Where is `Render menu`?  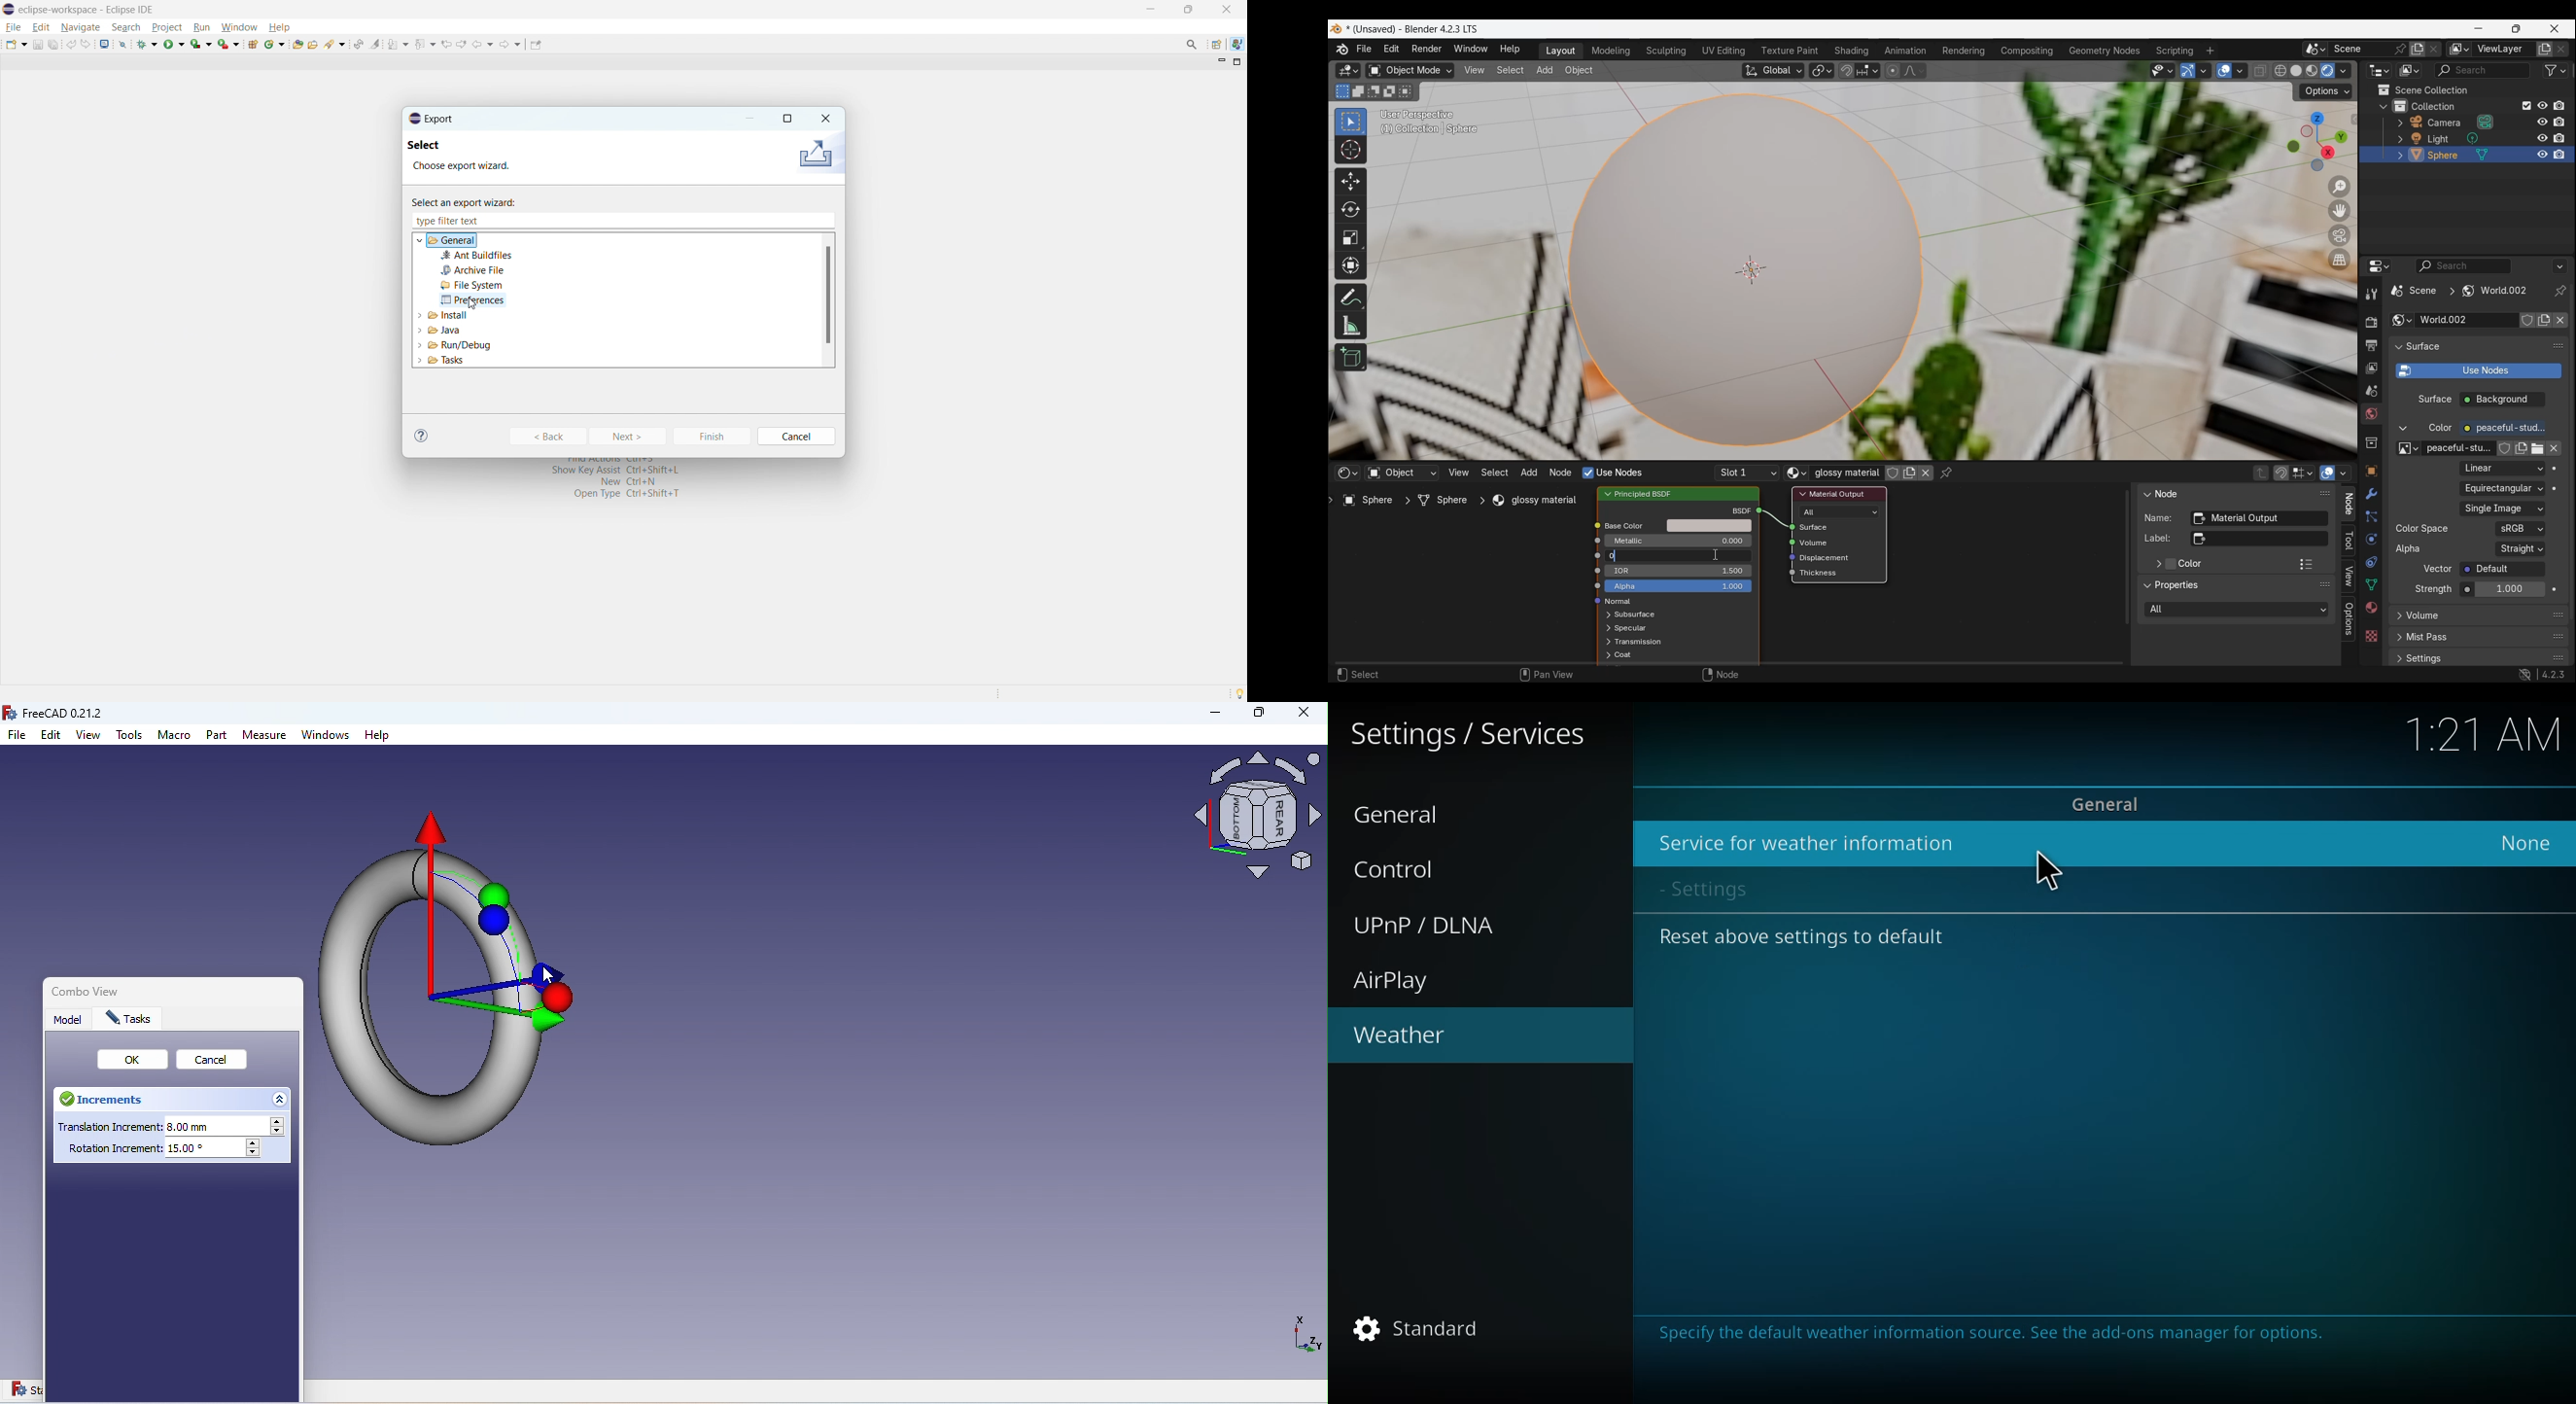
Render menu is located at coordinates (1427, 50).